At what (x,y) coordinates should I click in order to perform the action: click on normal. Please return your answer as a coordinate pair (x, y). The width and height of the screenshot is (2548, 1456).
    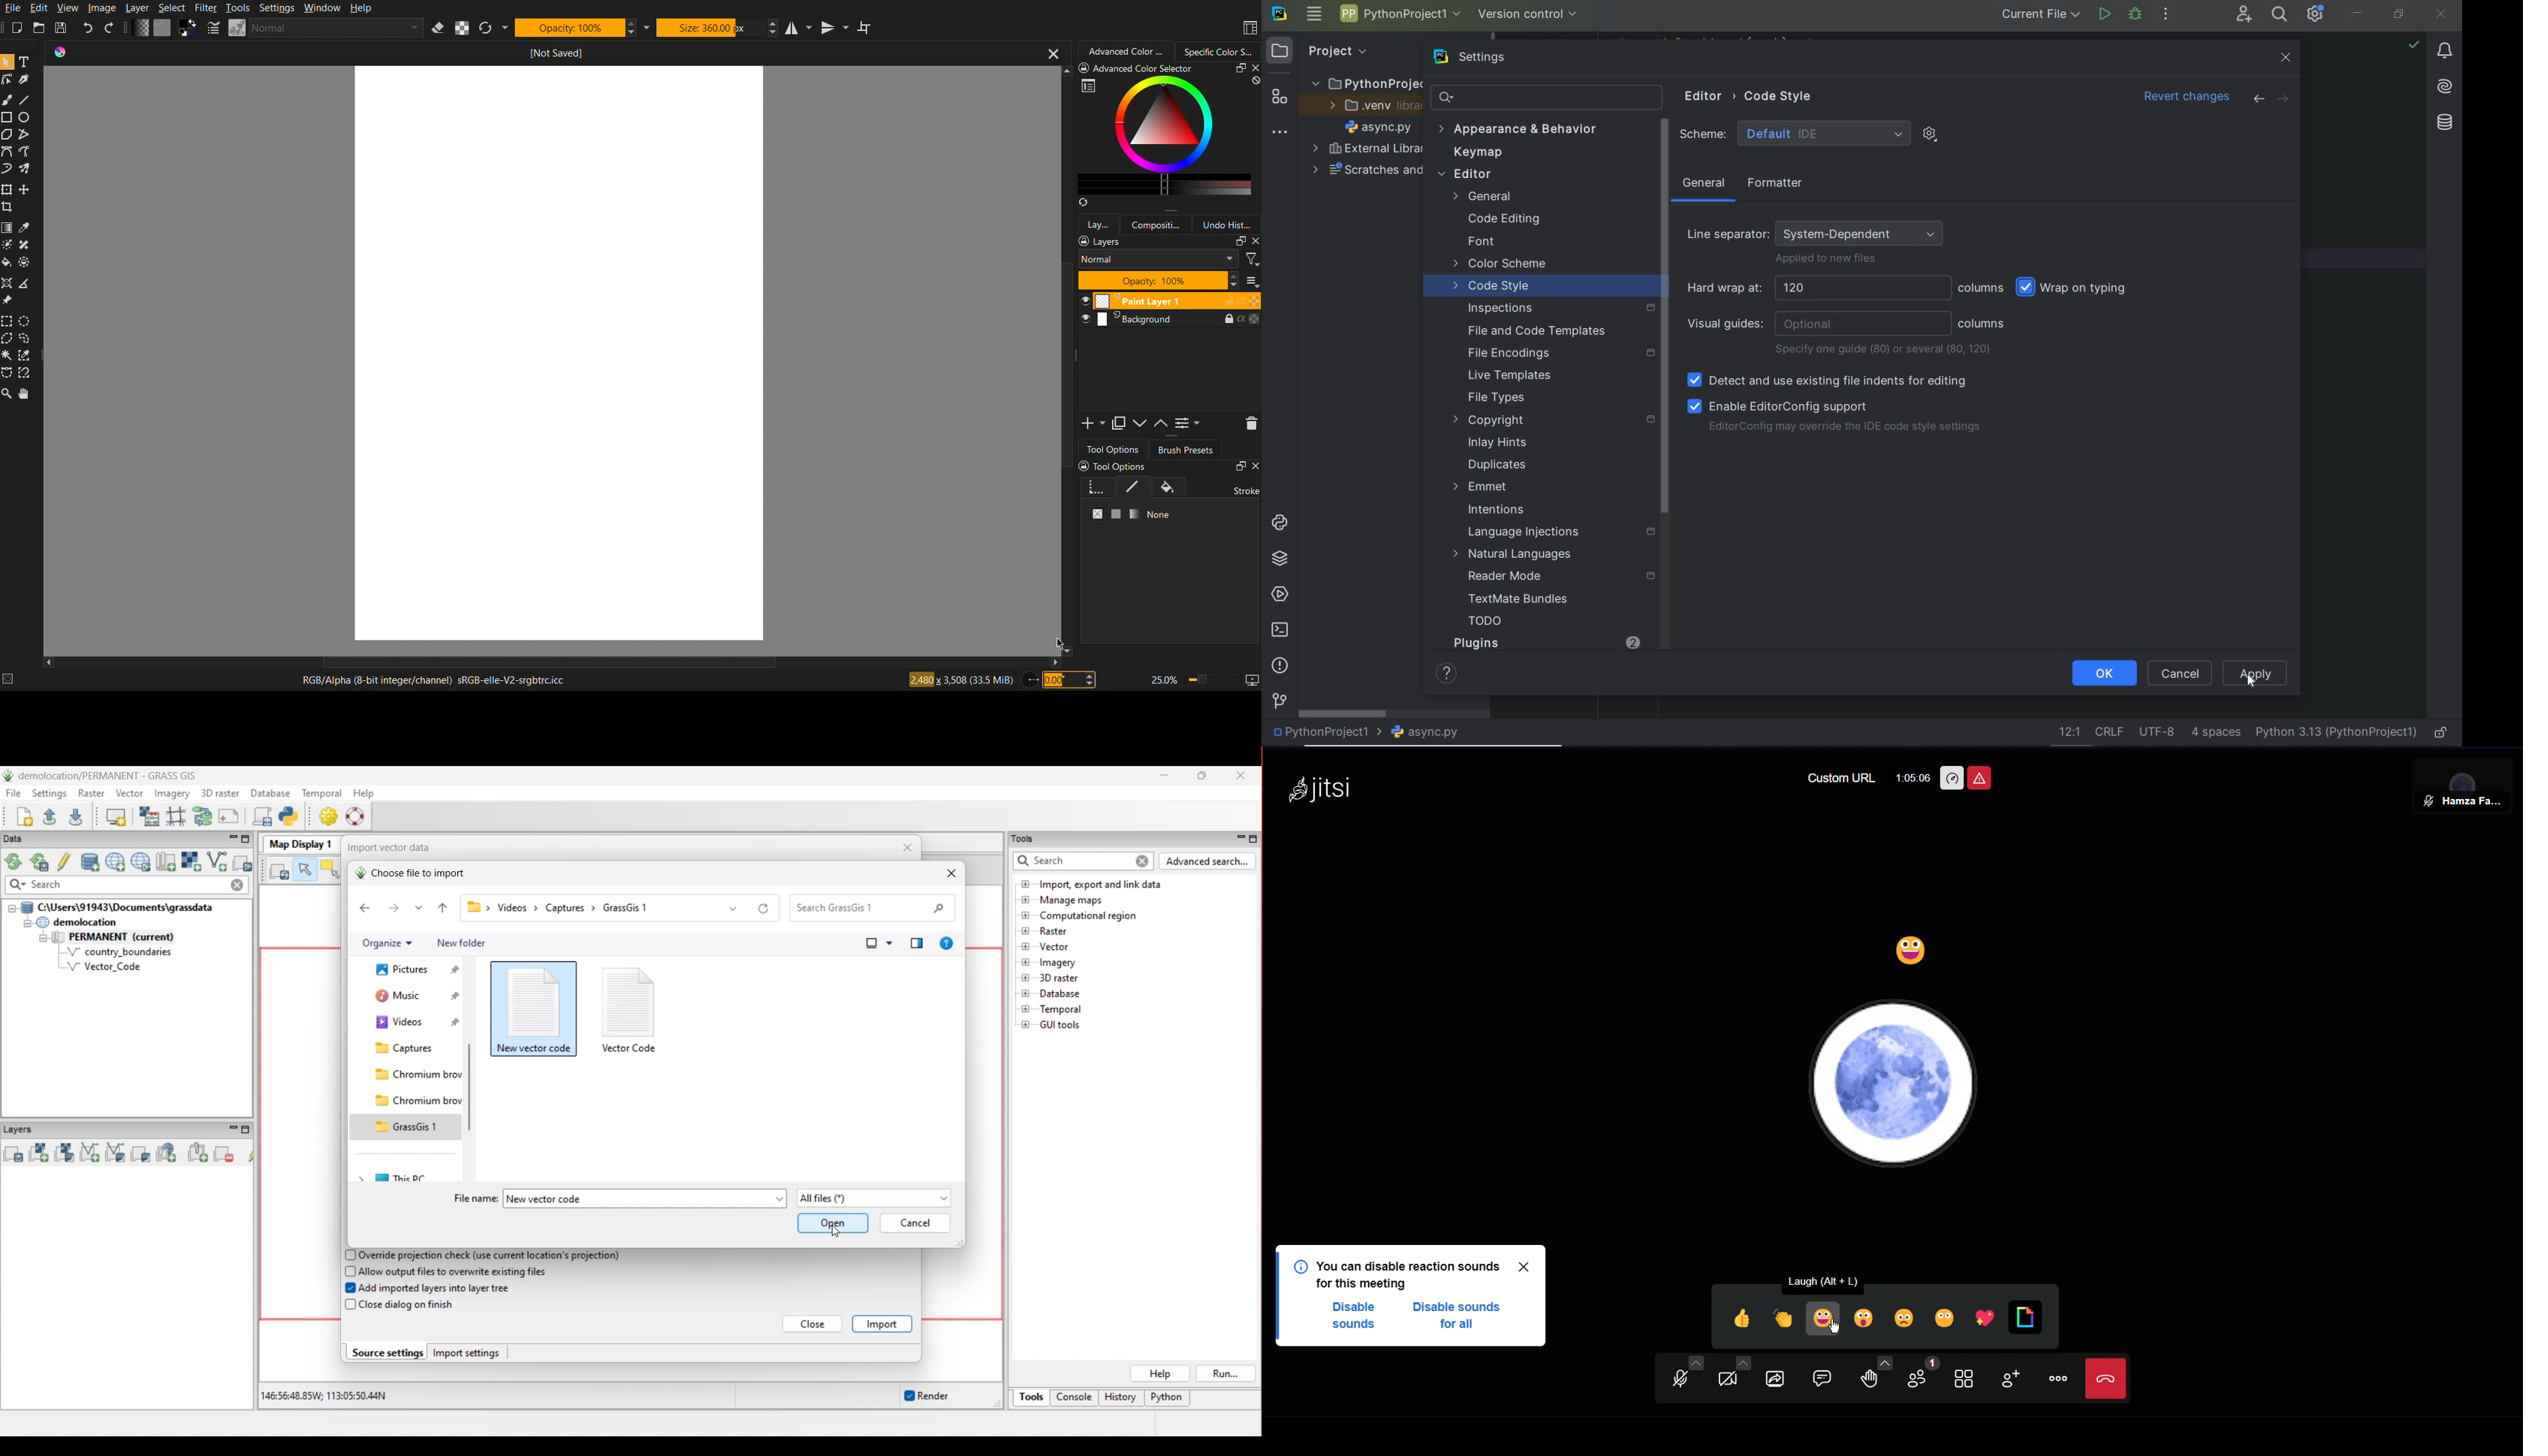
    Looking at the image, I should click on (1158, 261).